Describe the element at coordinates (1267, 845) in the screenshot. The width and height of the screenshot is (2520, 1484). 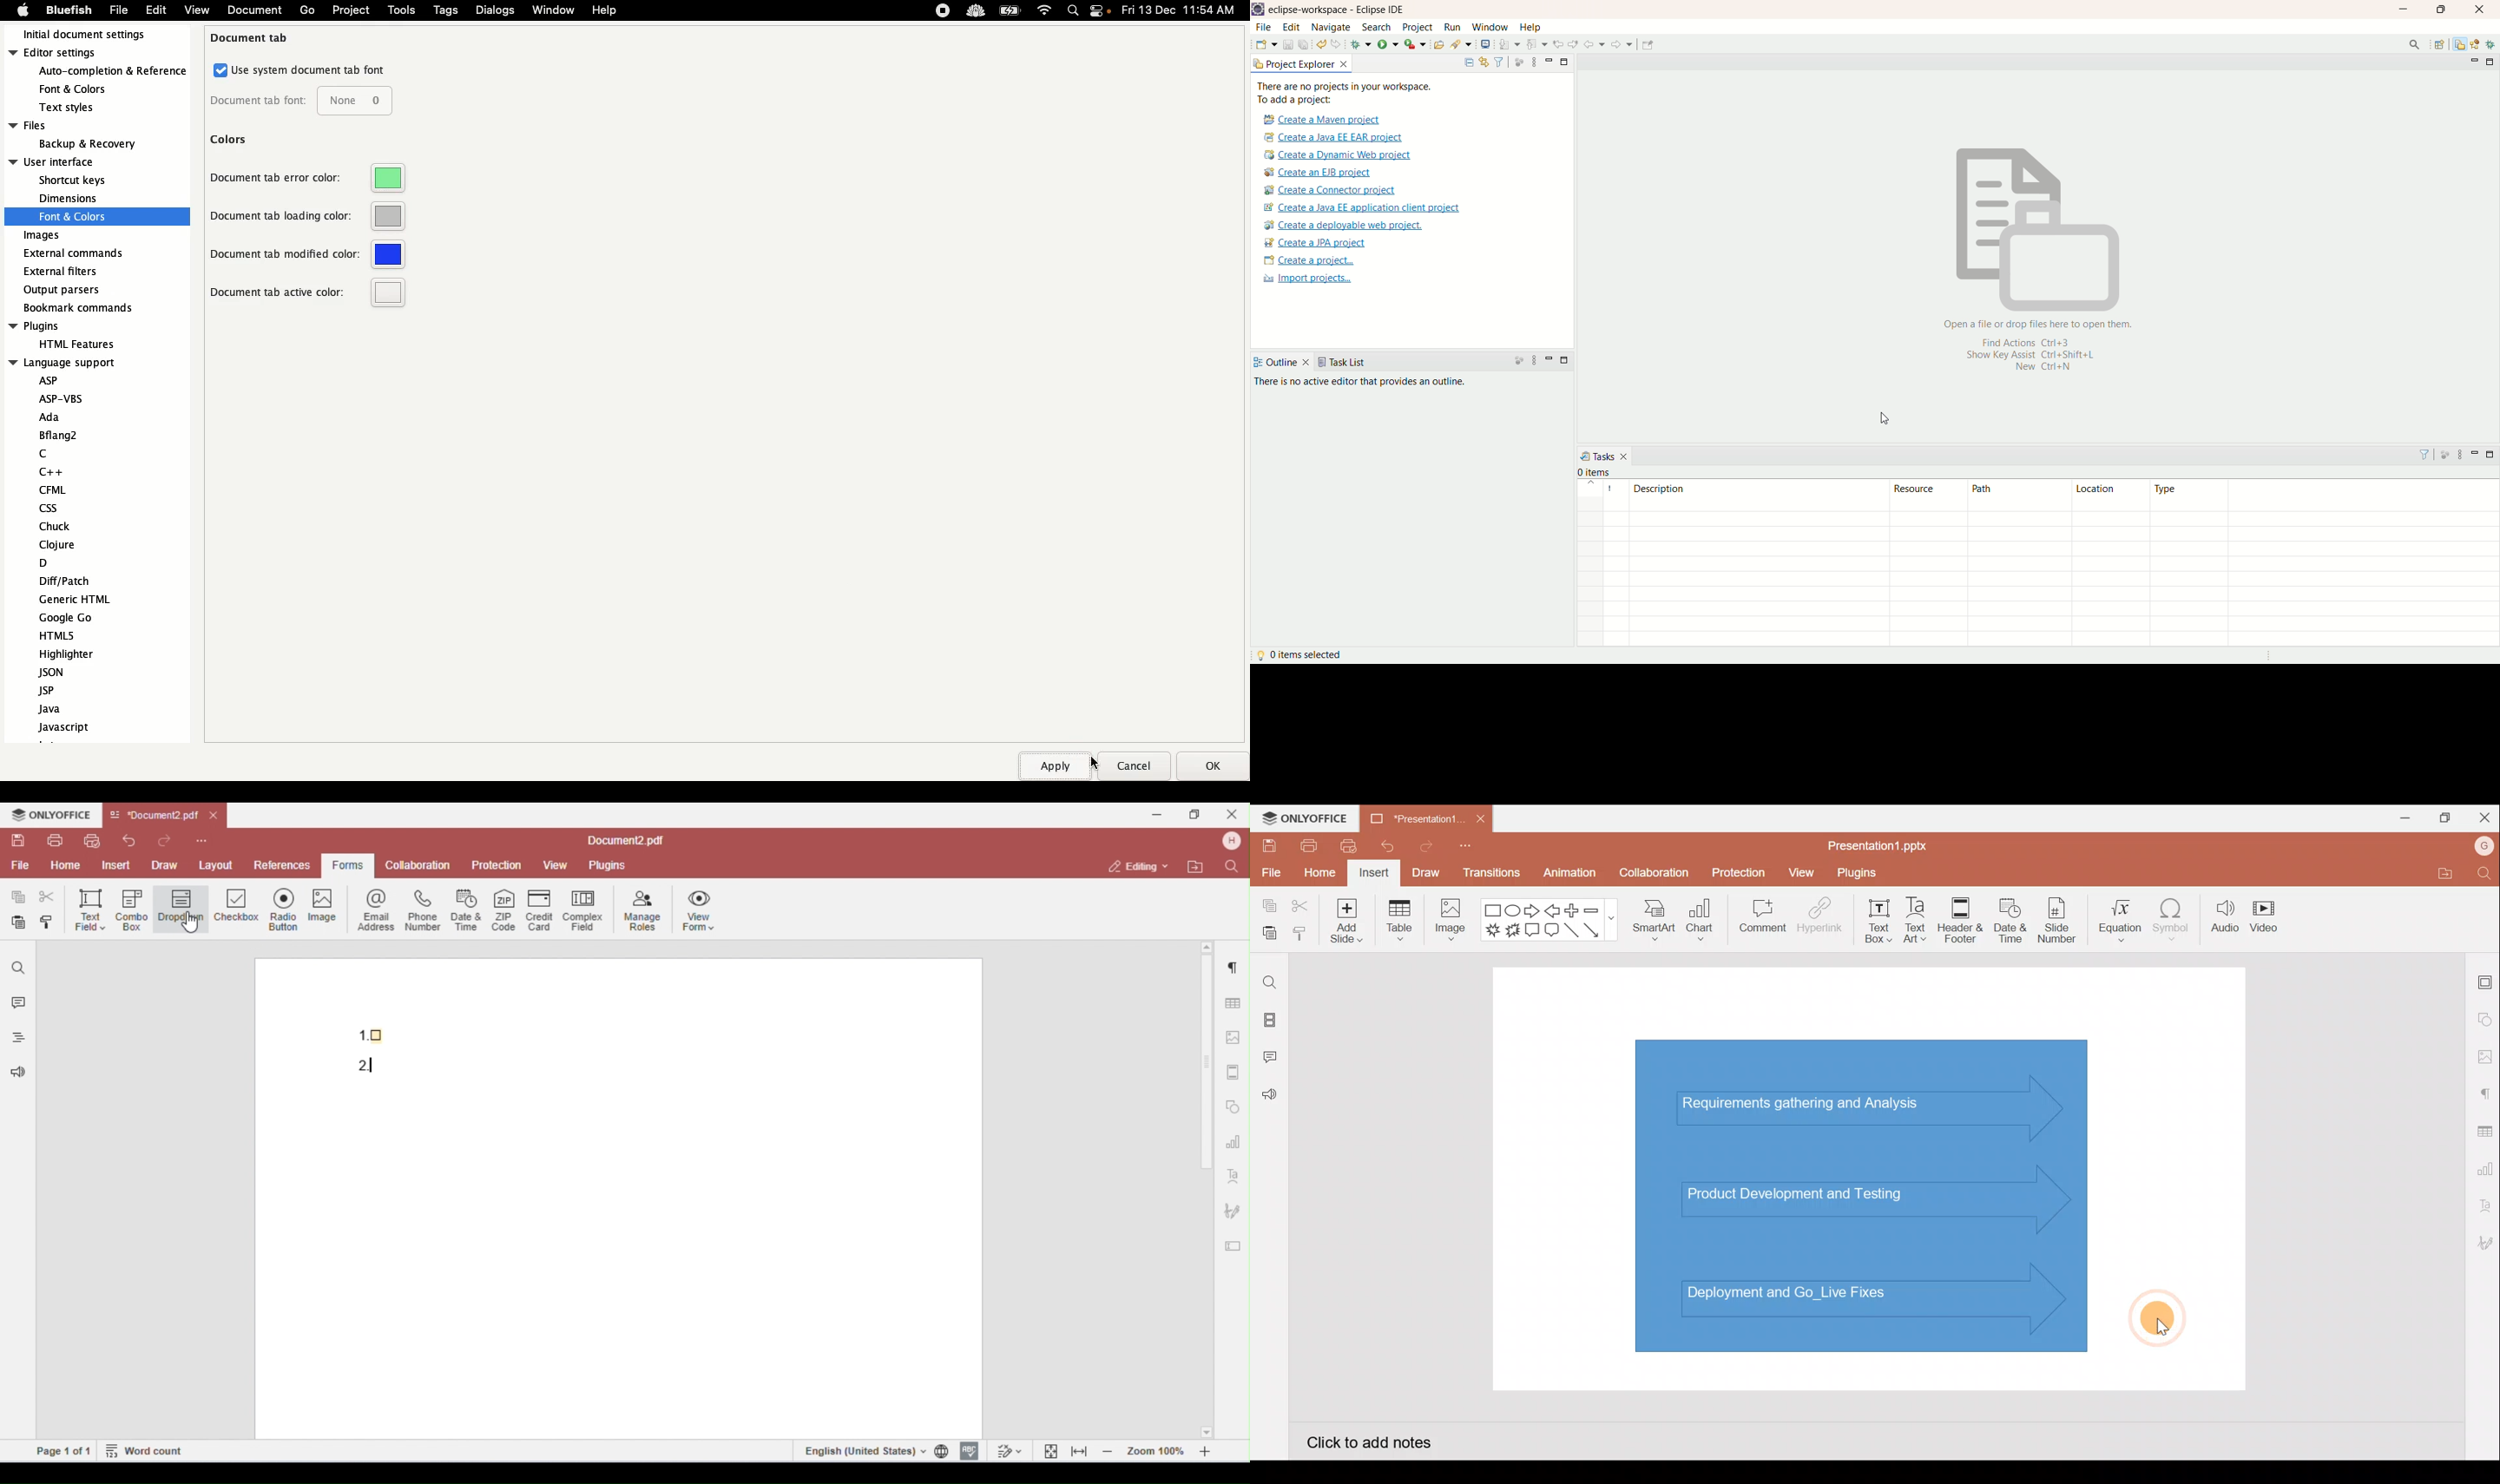
I see `Save` at that location.